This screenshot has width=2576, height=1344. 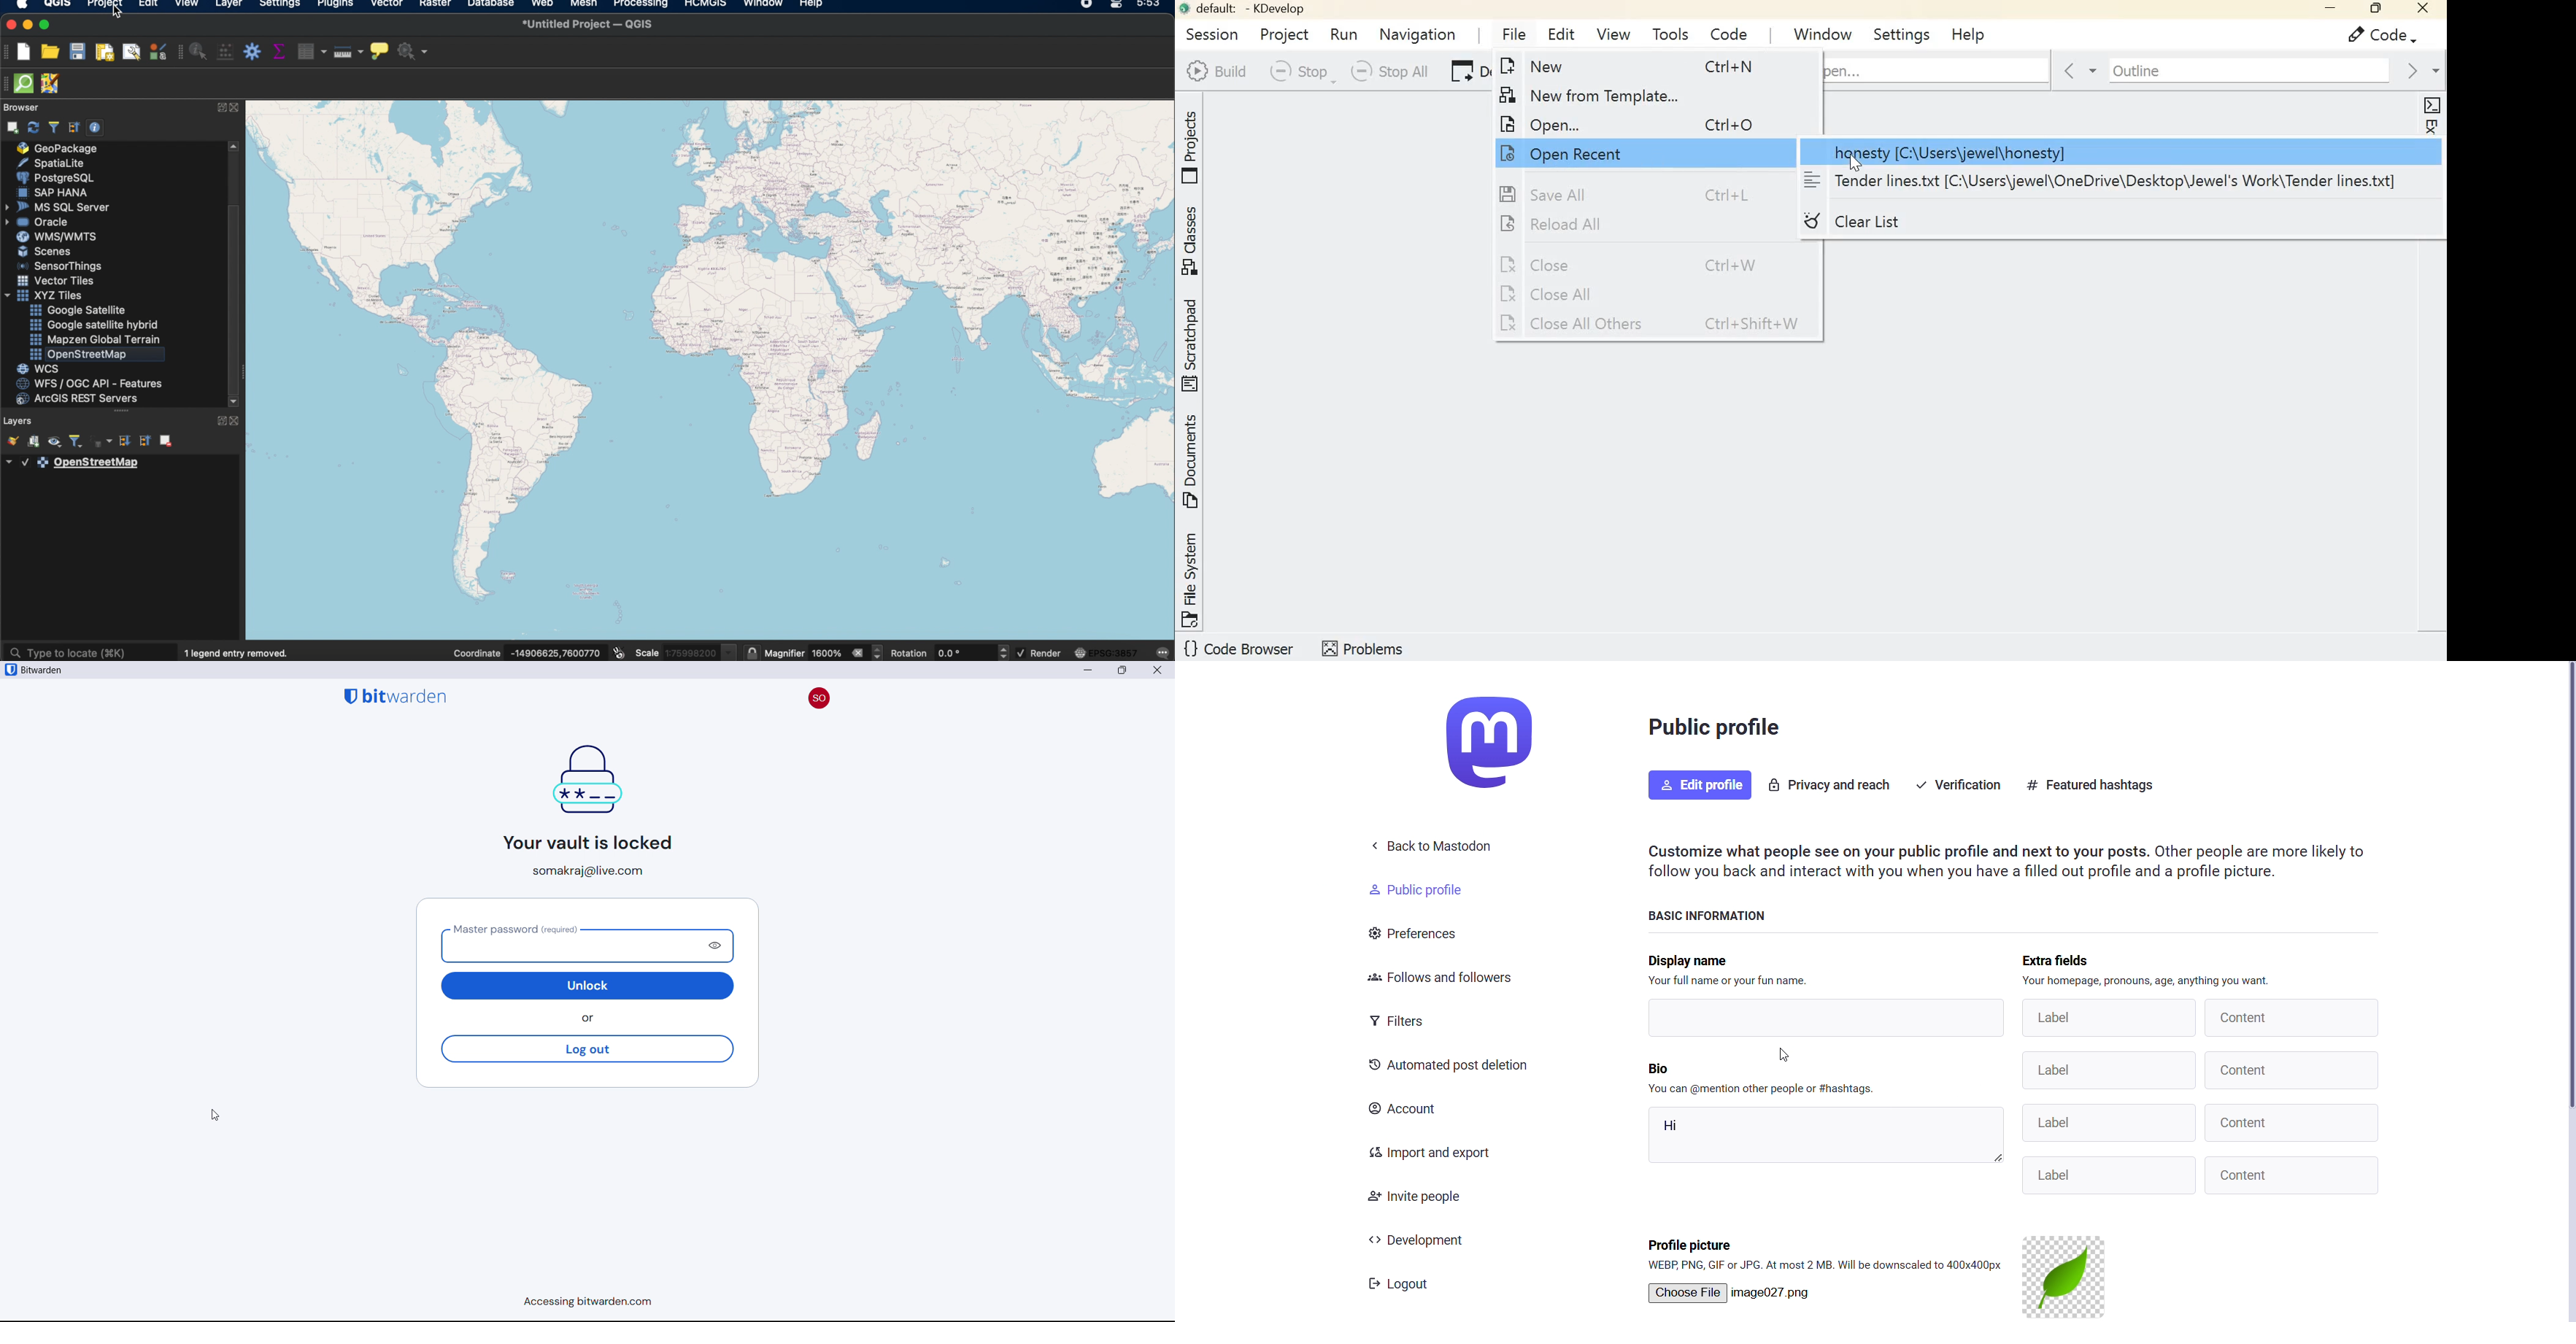 I want to click on label, so click(x=2106, y=1018).